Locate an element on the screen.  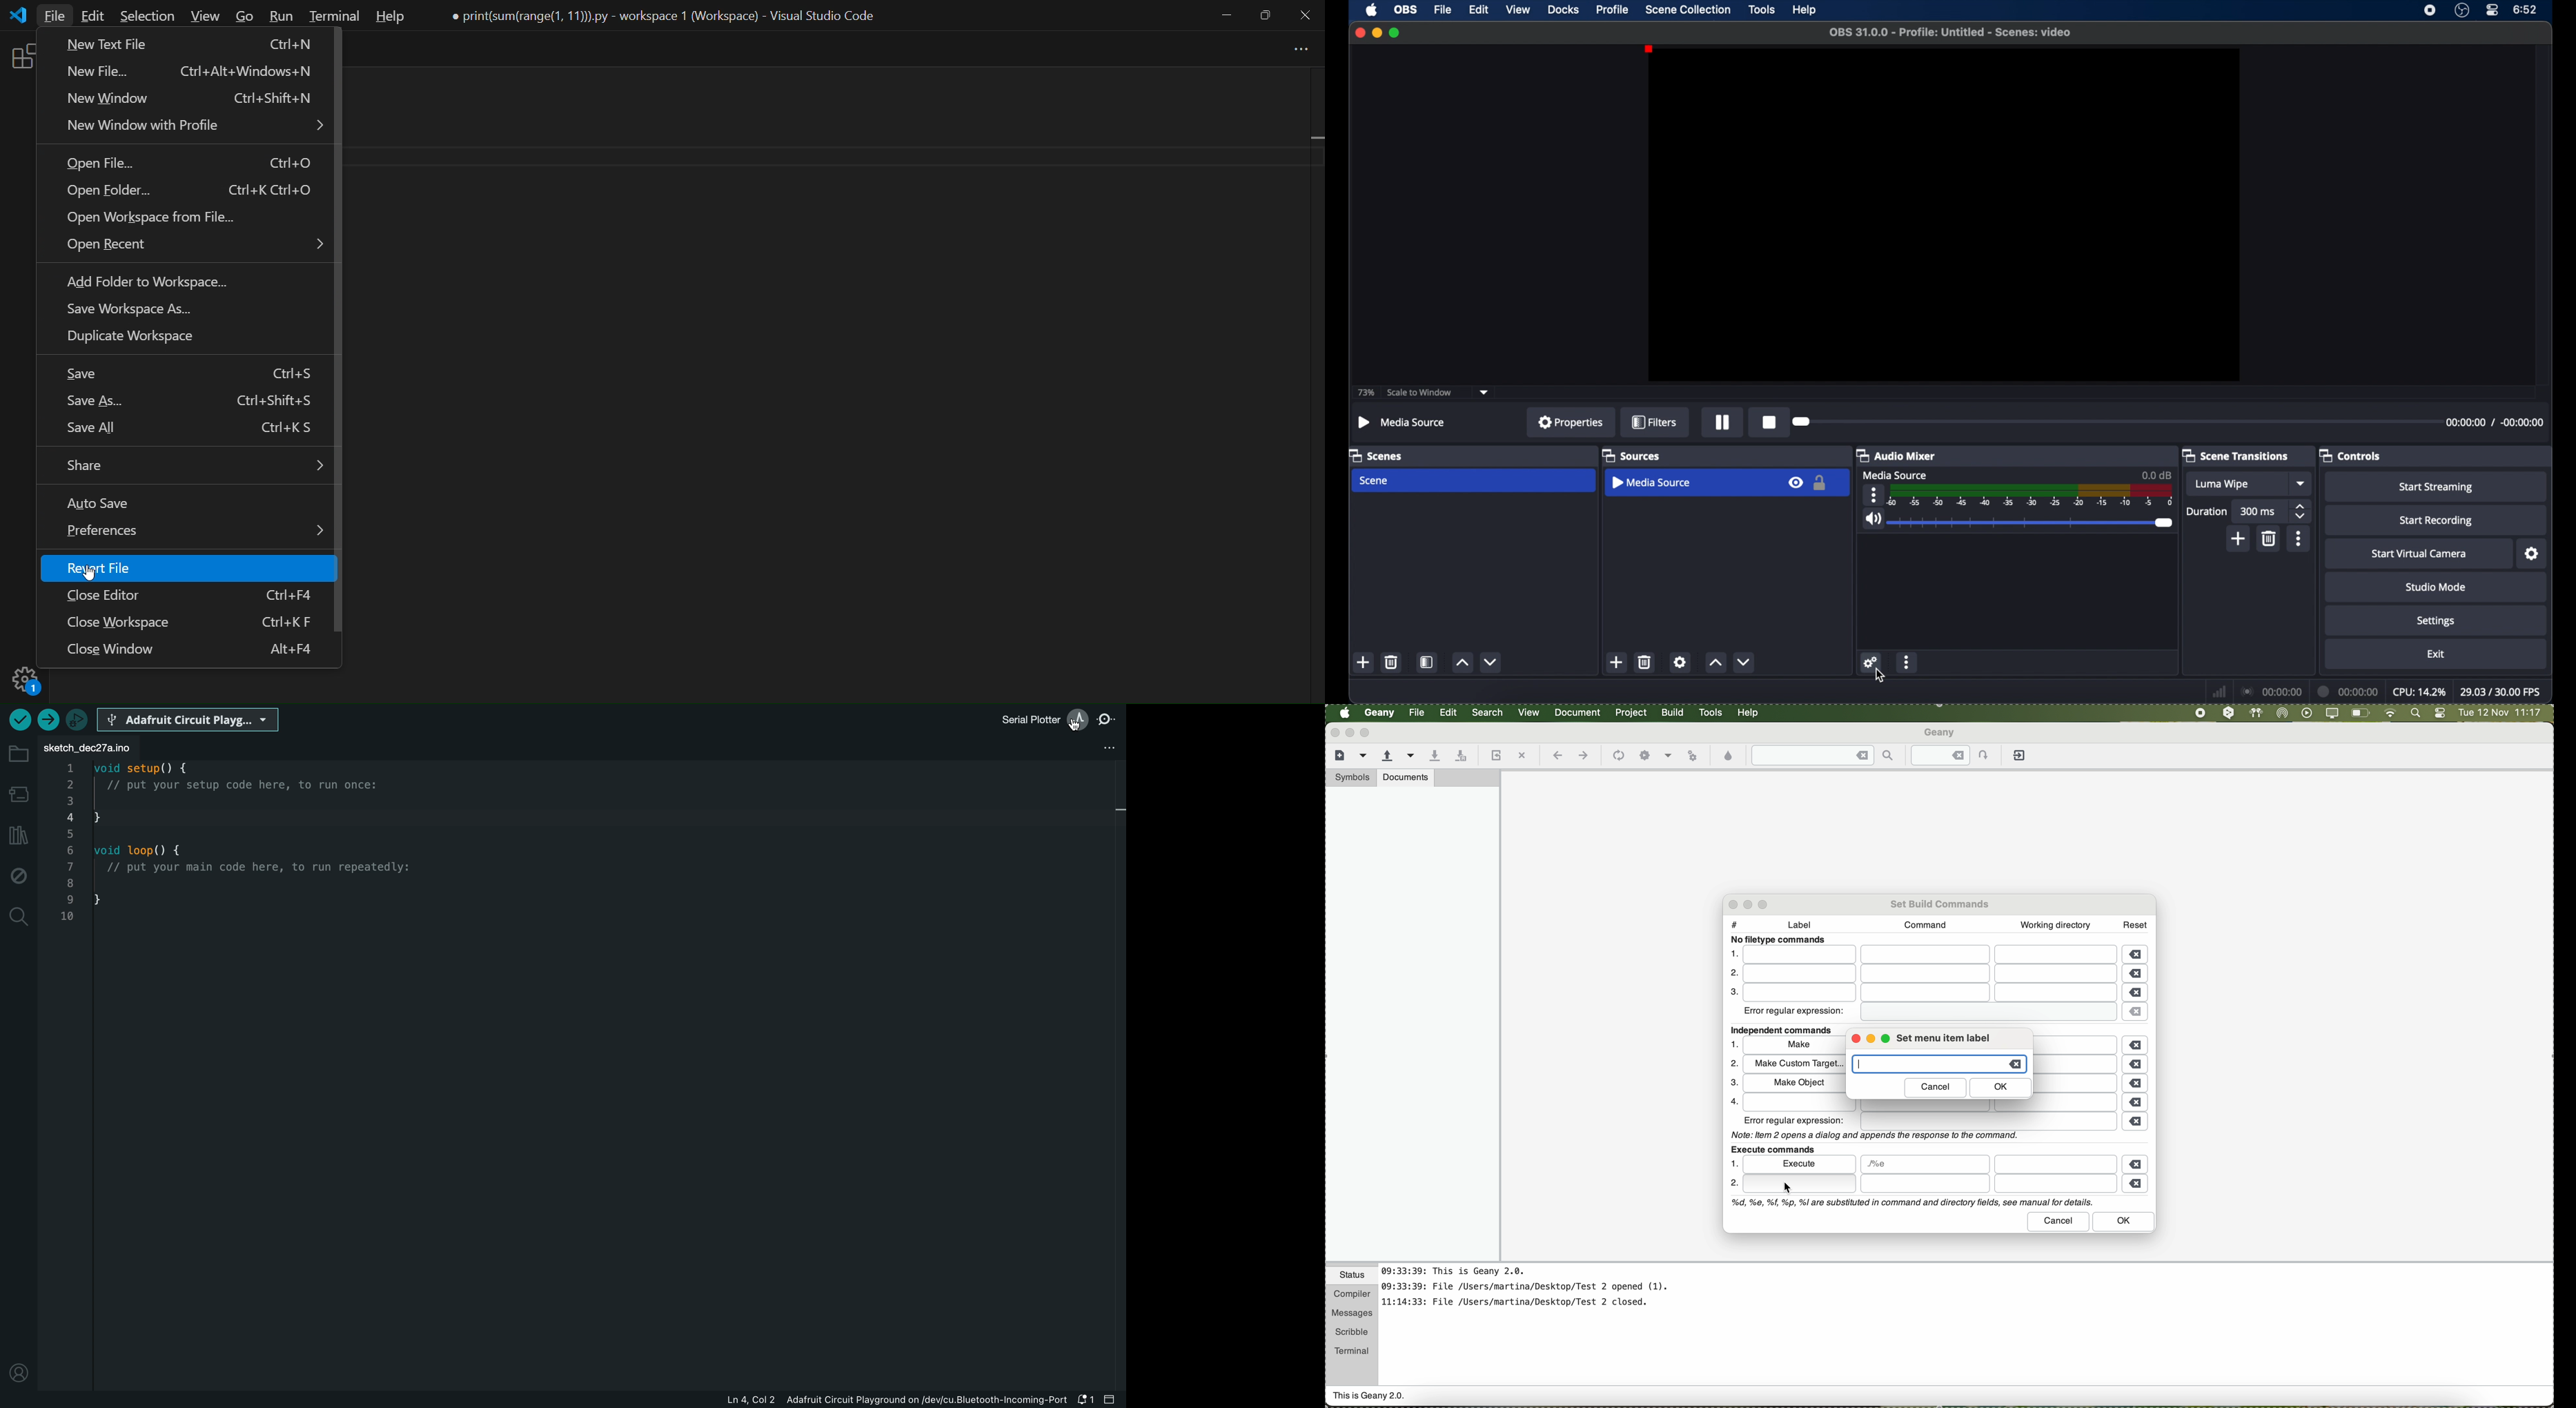
maximize is located at coordinates (1395, 33).